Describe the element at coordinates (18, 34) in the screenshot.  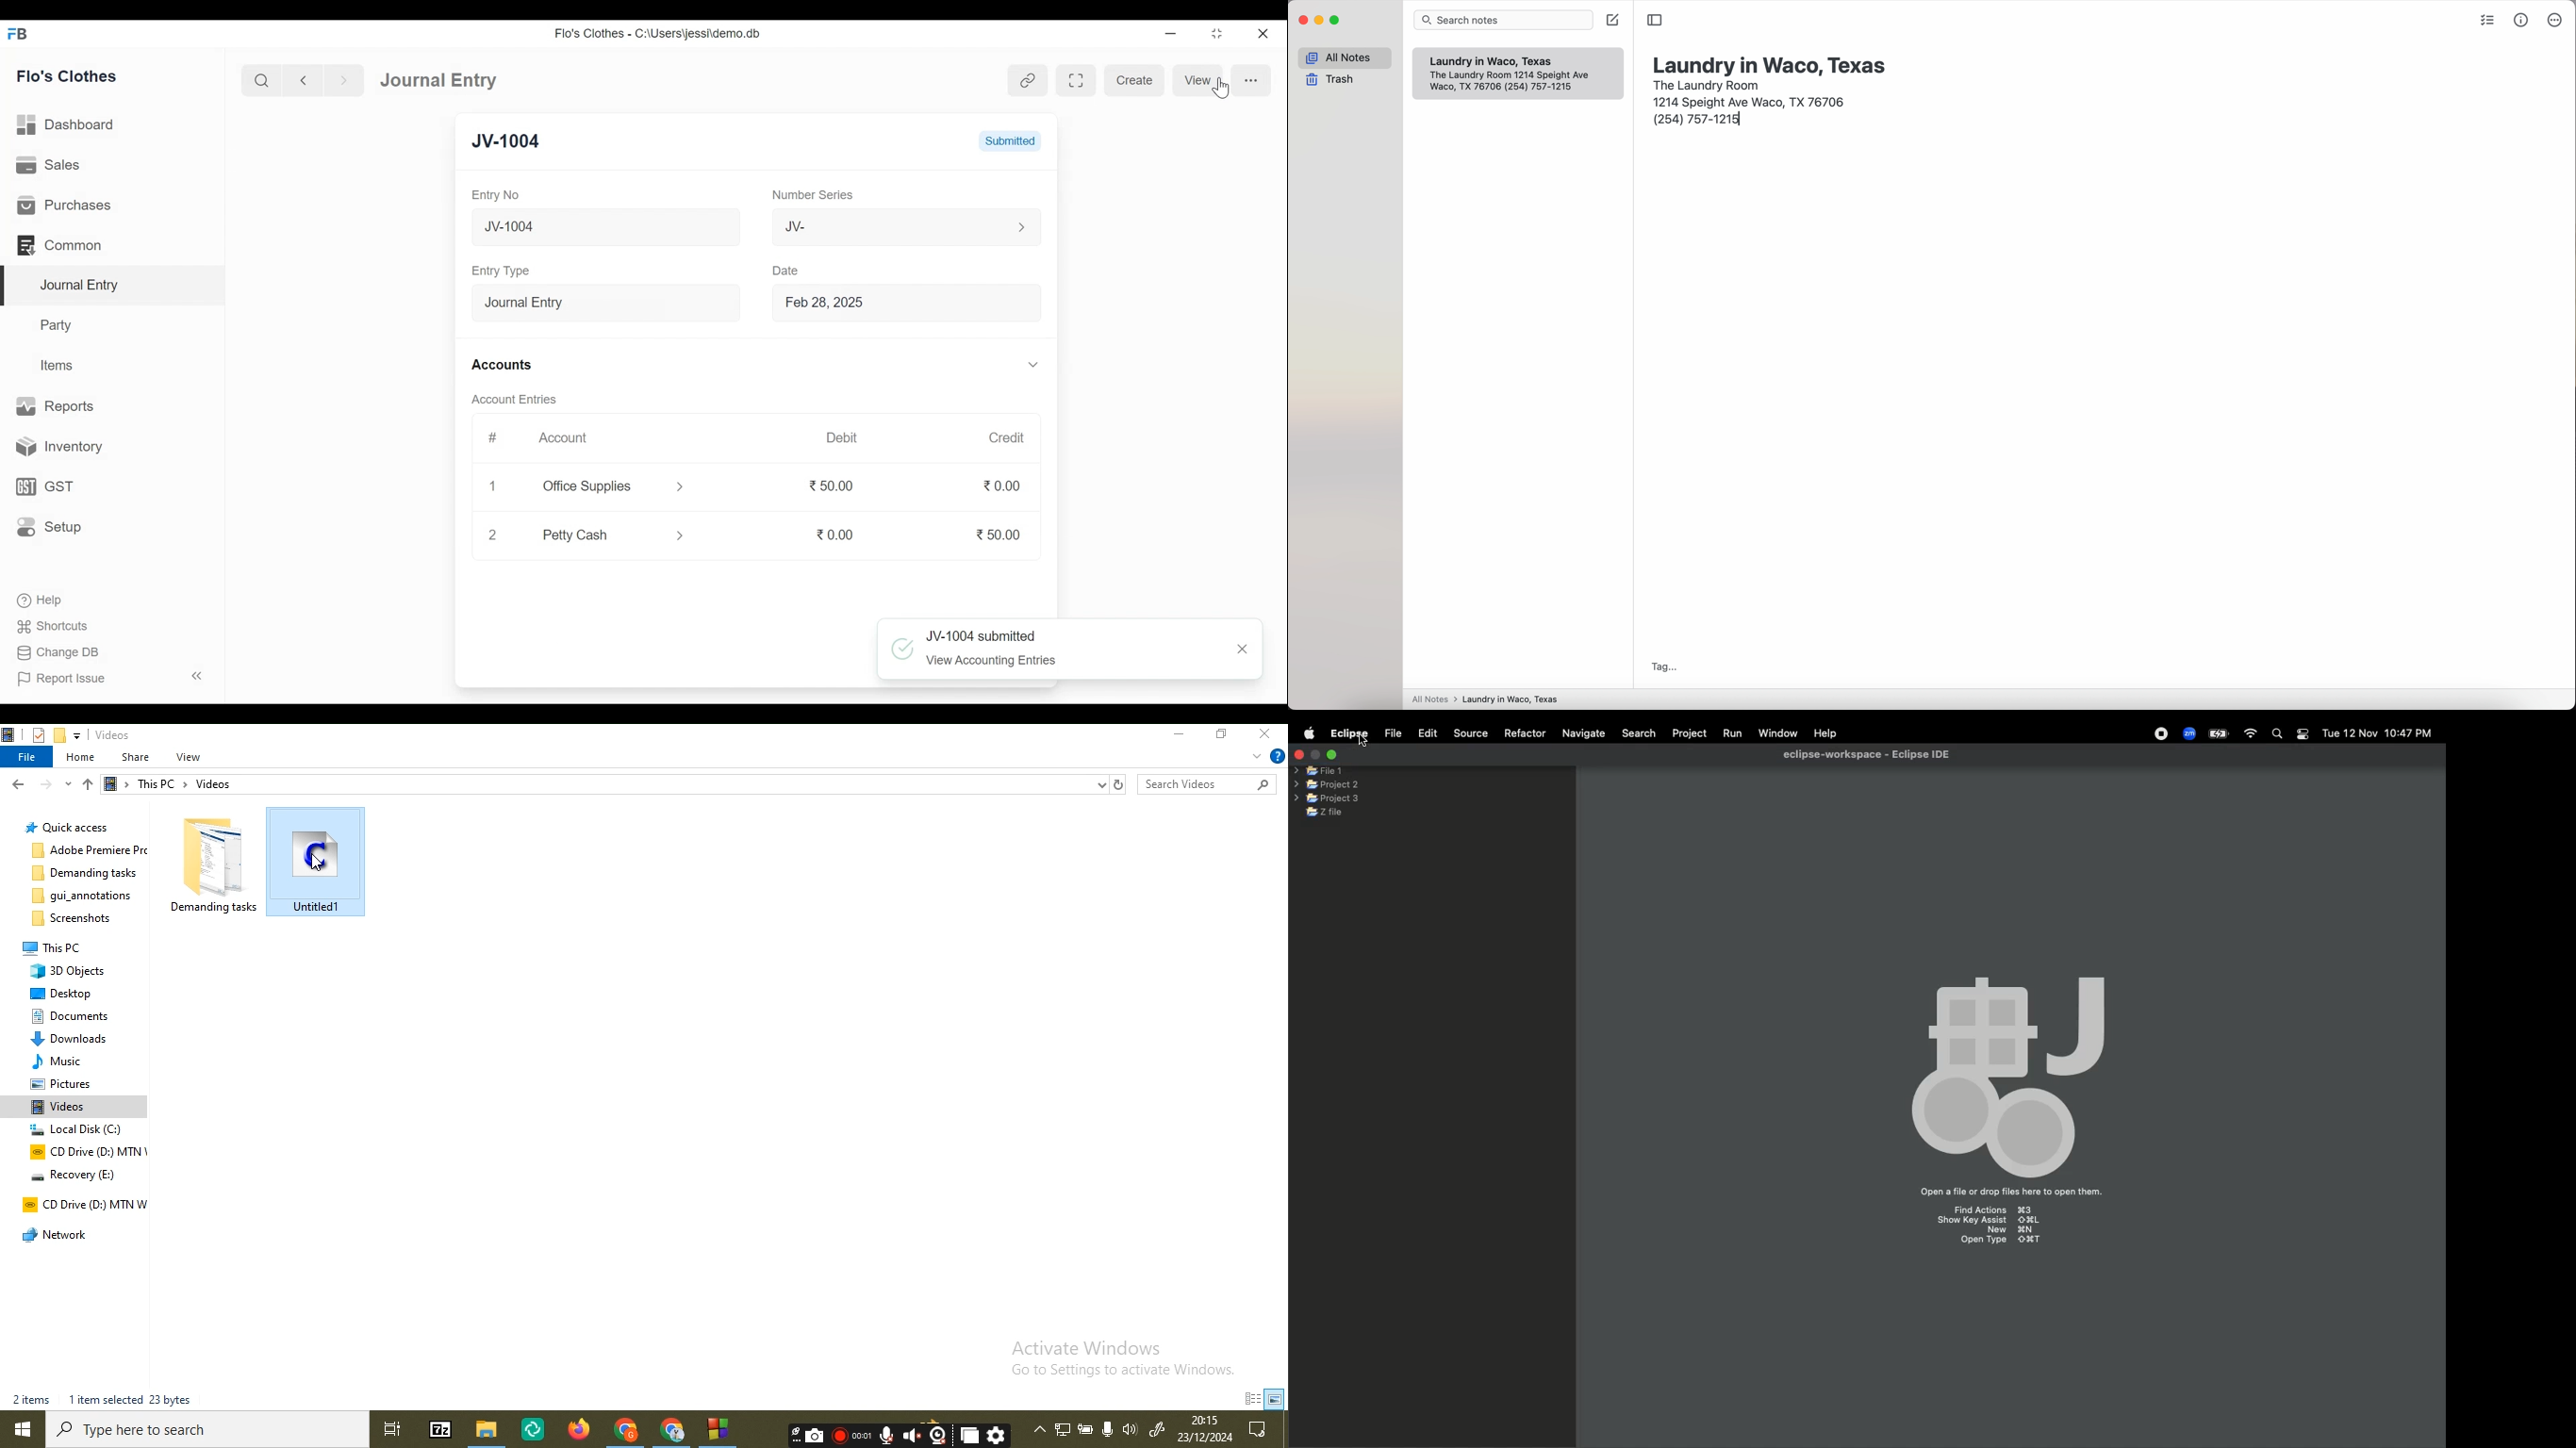
I see `Frappe Books Desktop Icon` at that location.